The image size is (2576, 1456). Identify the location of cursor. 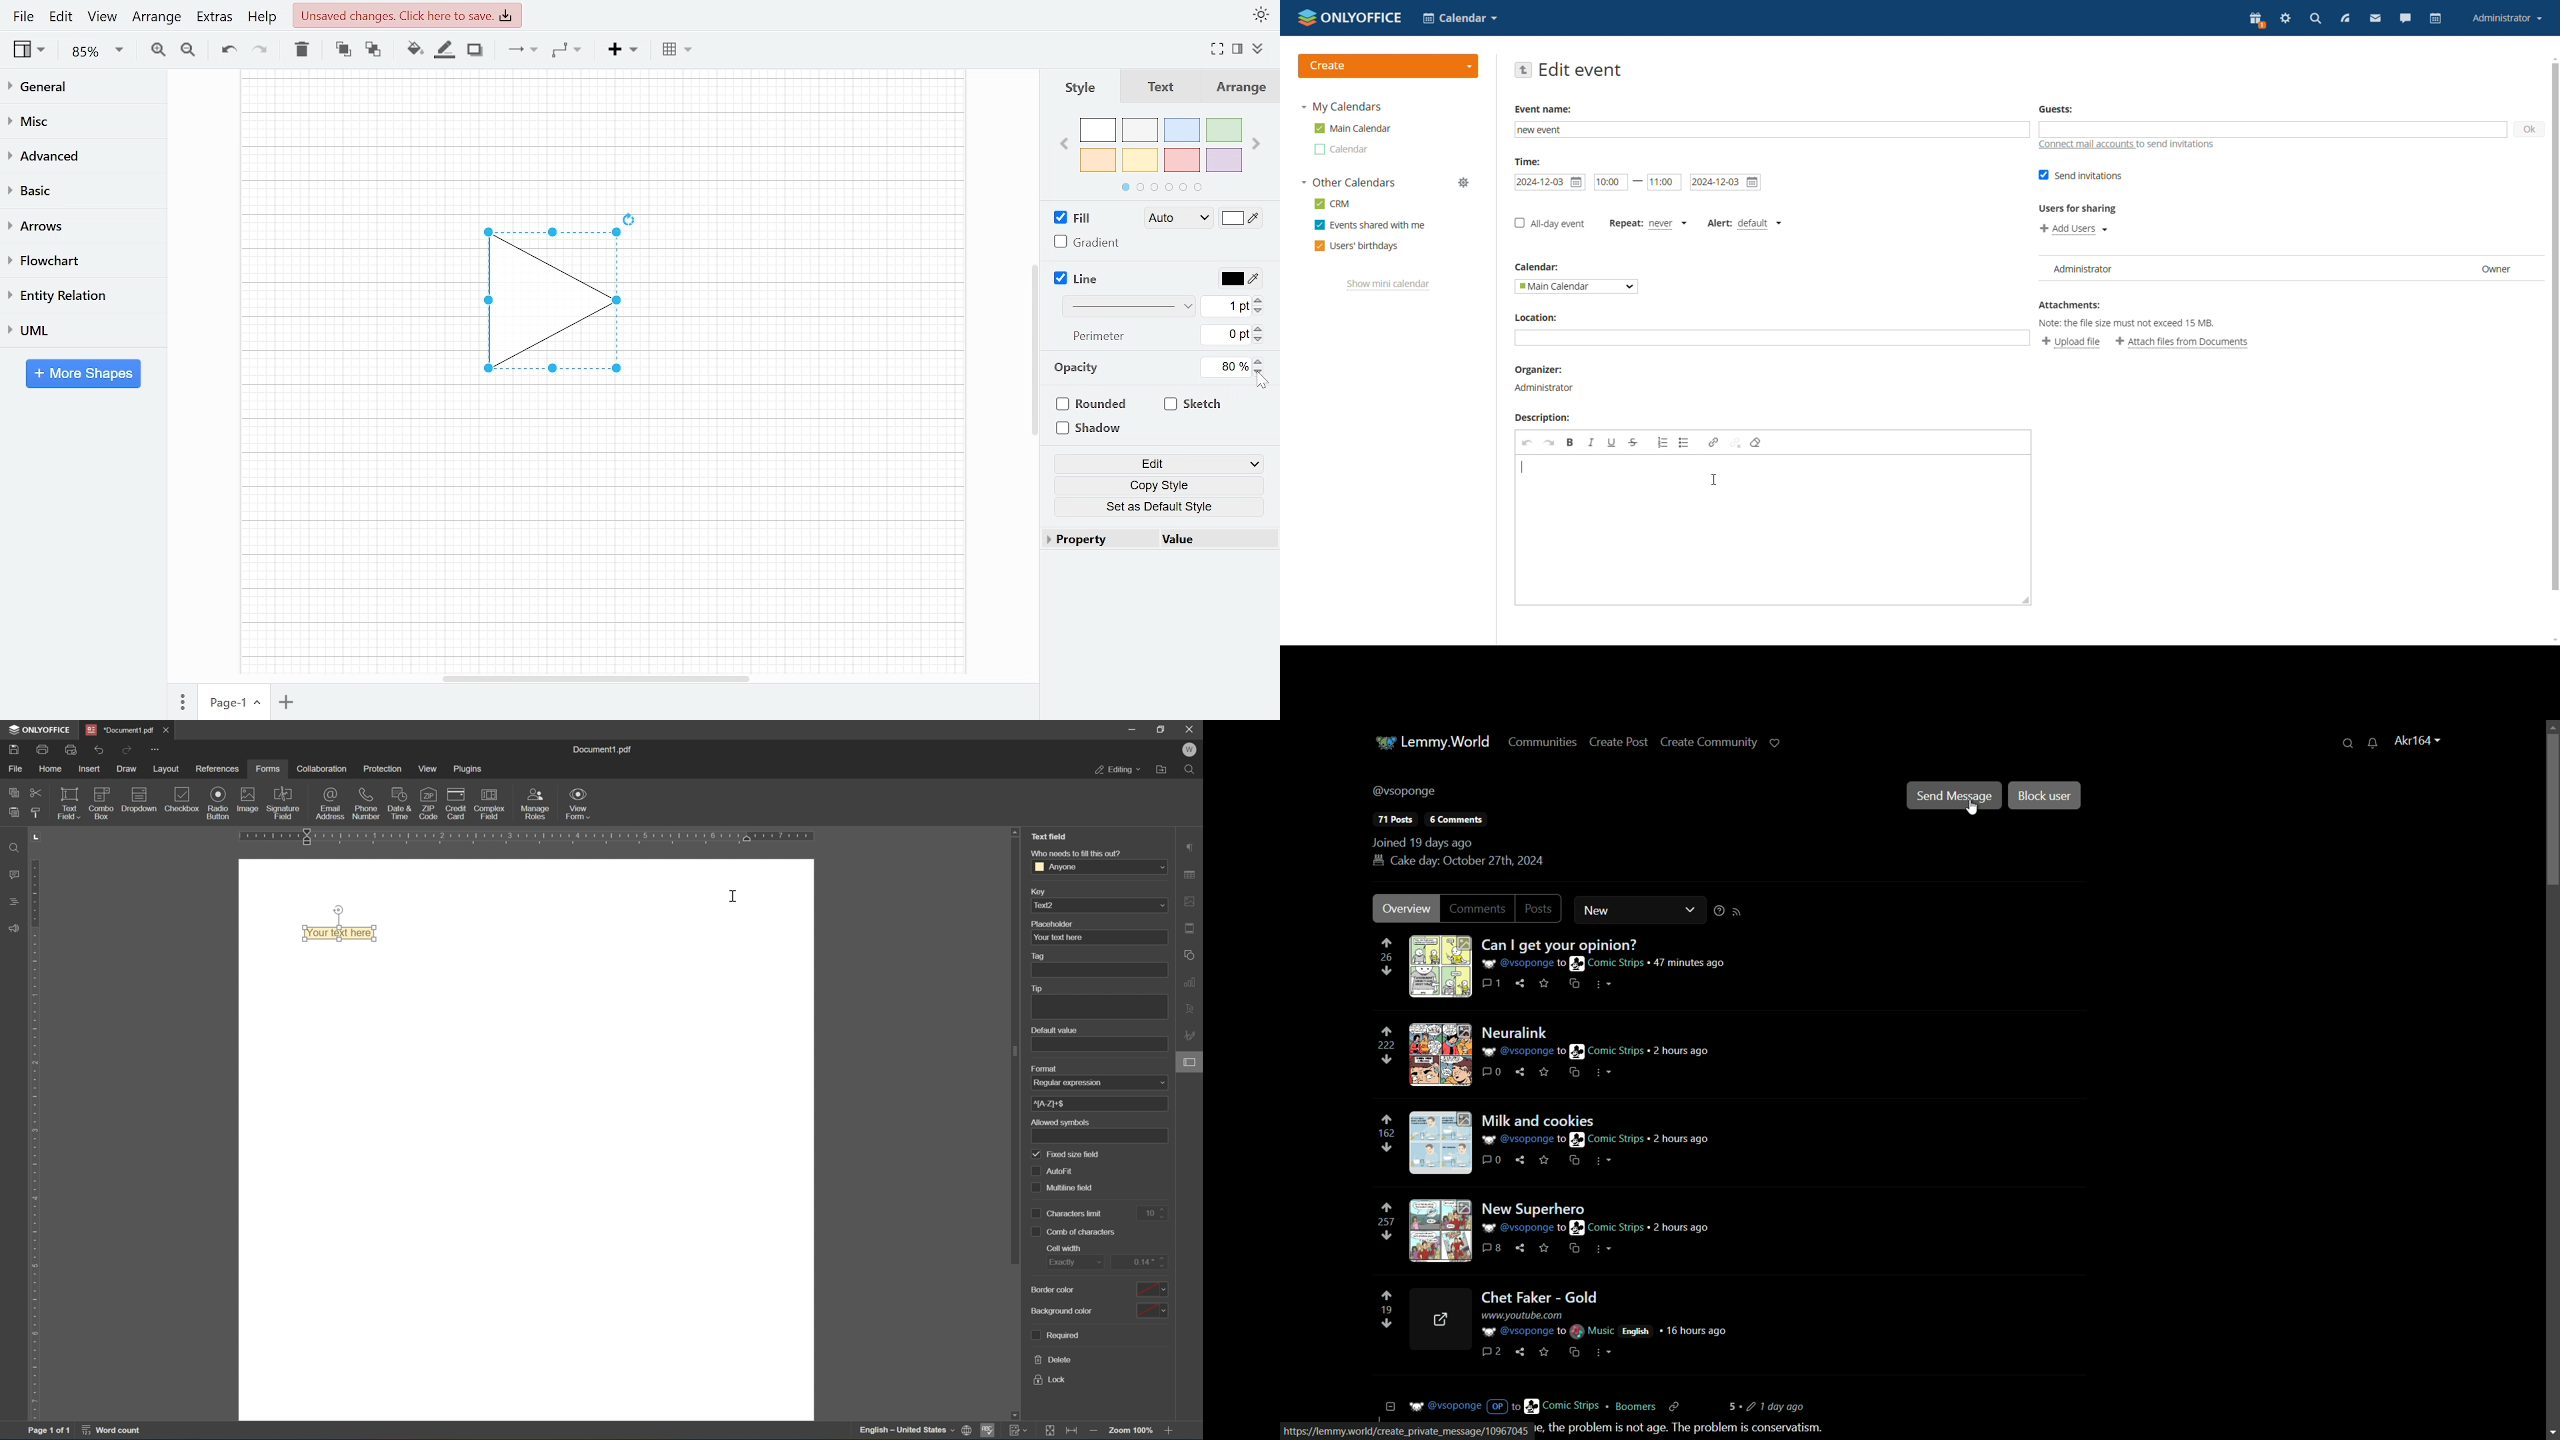
(1714, 480).